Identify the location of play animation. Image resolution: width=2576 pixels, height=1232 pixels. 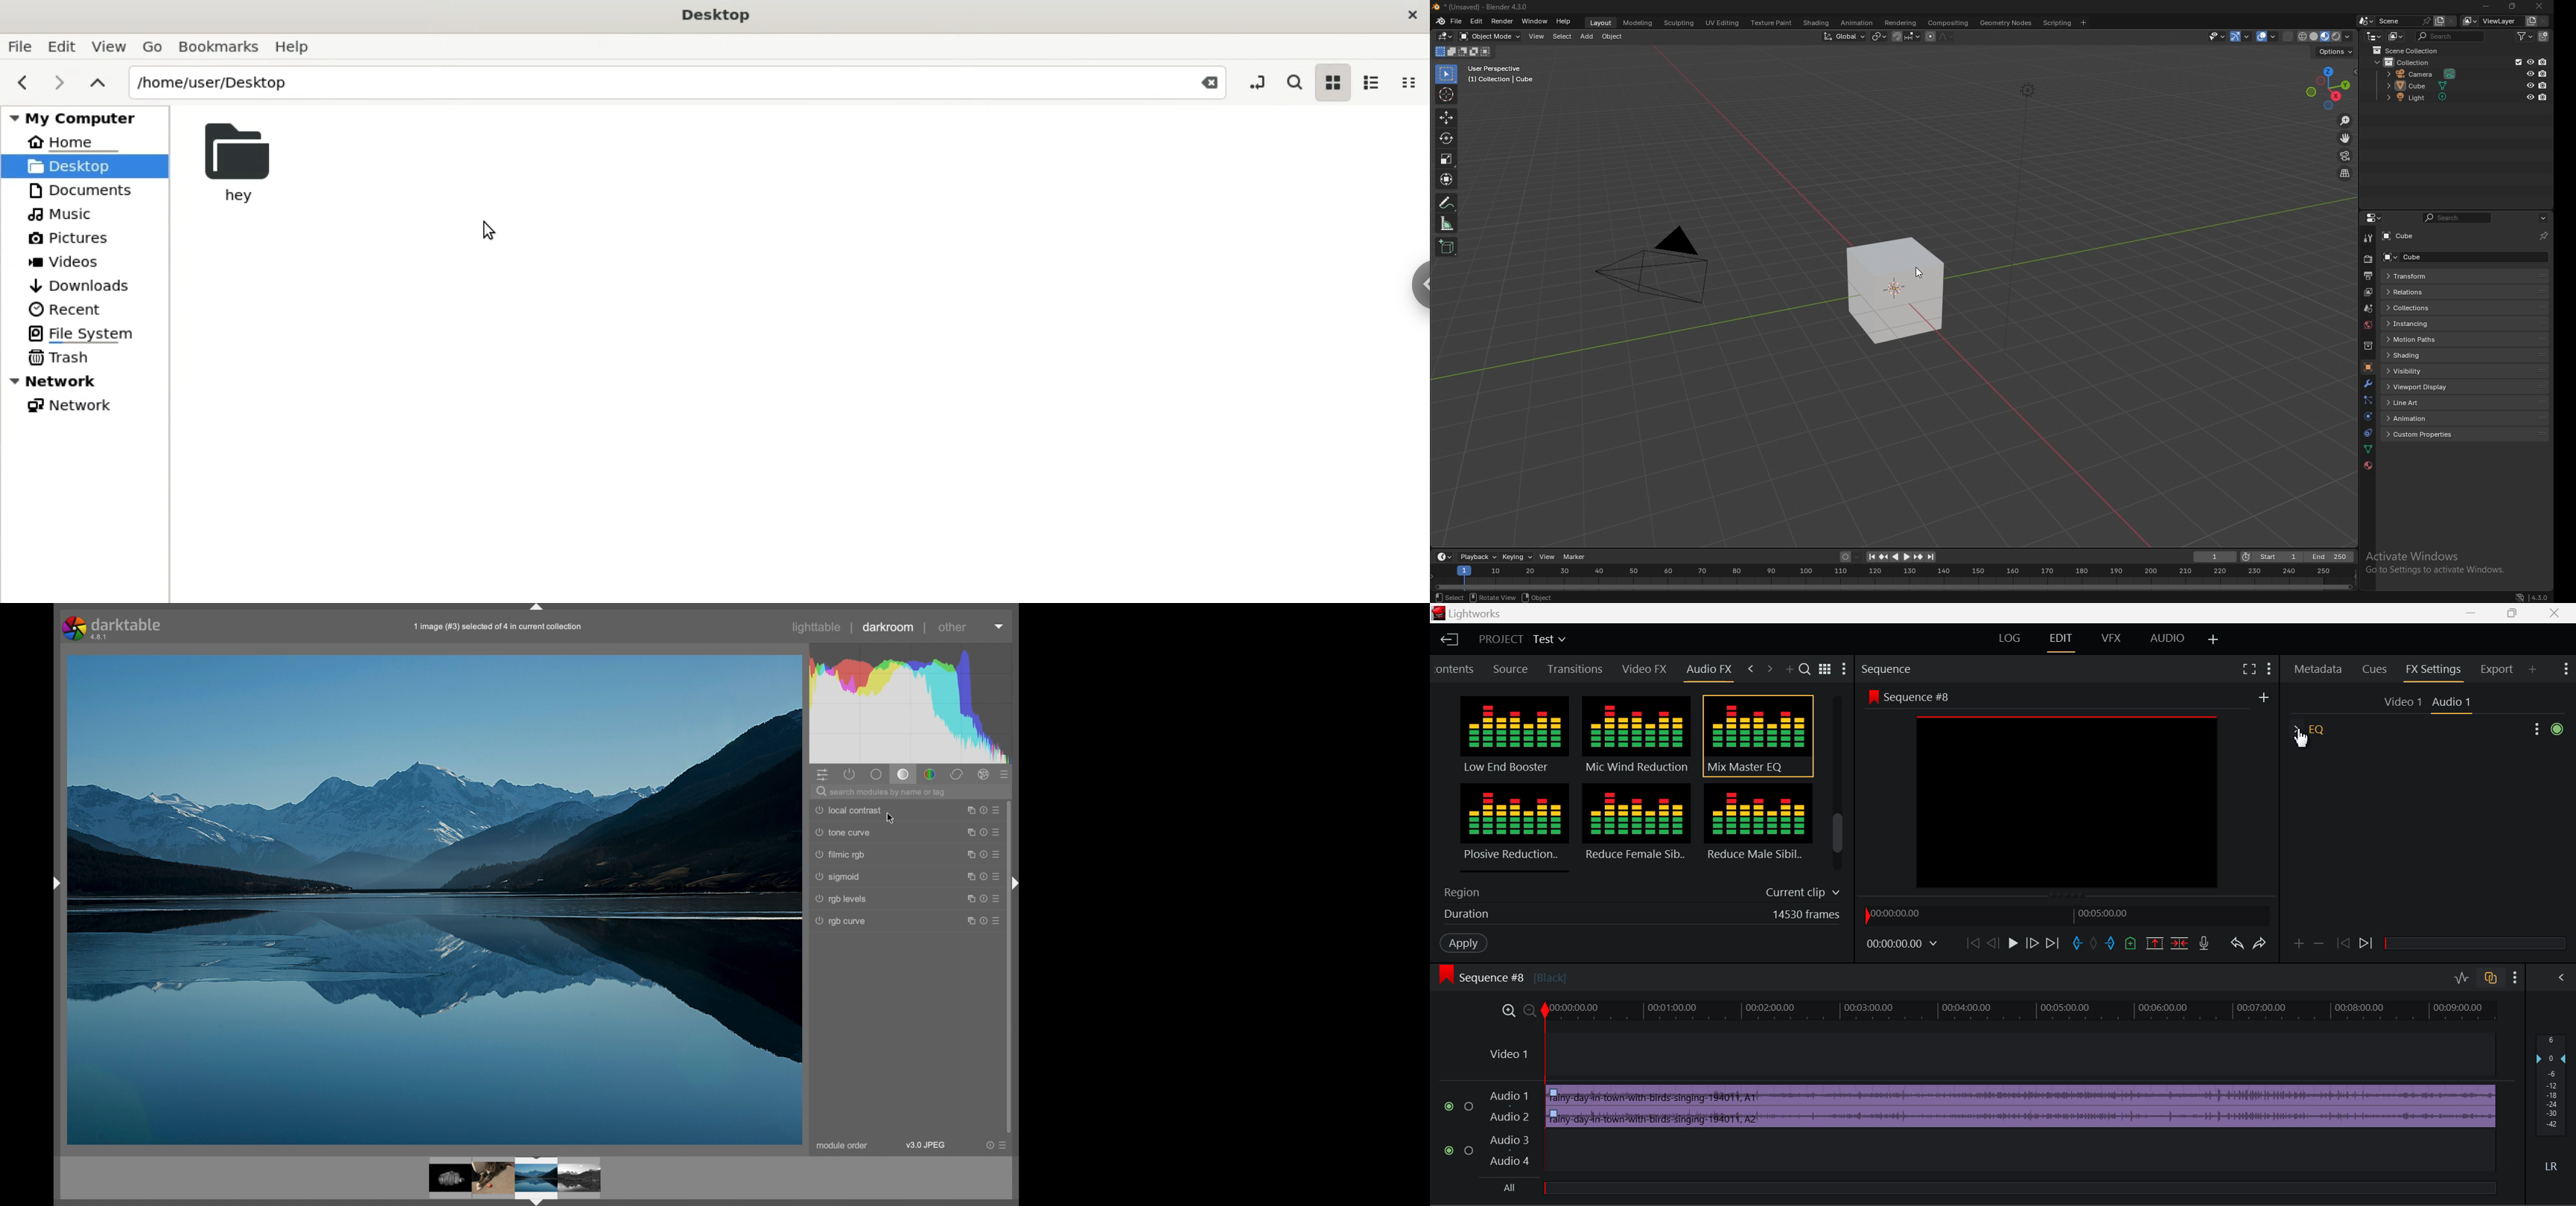
(1901, 556).